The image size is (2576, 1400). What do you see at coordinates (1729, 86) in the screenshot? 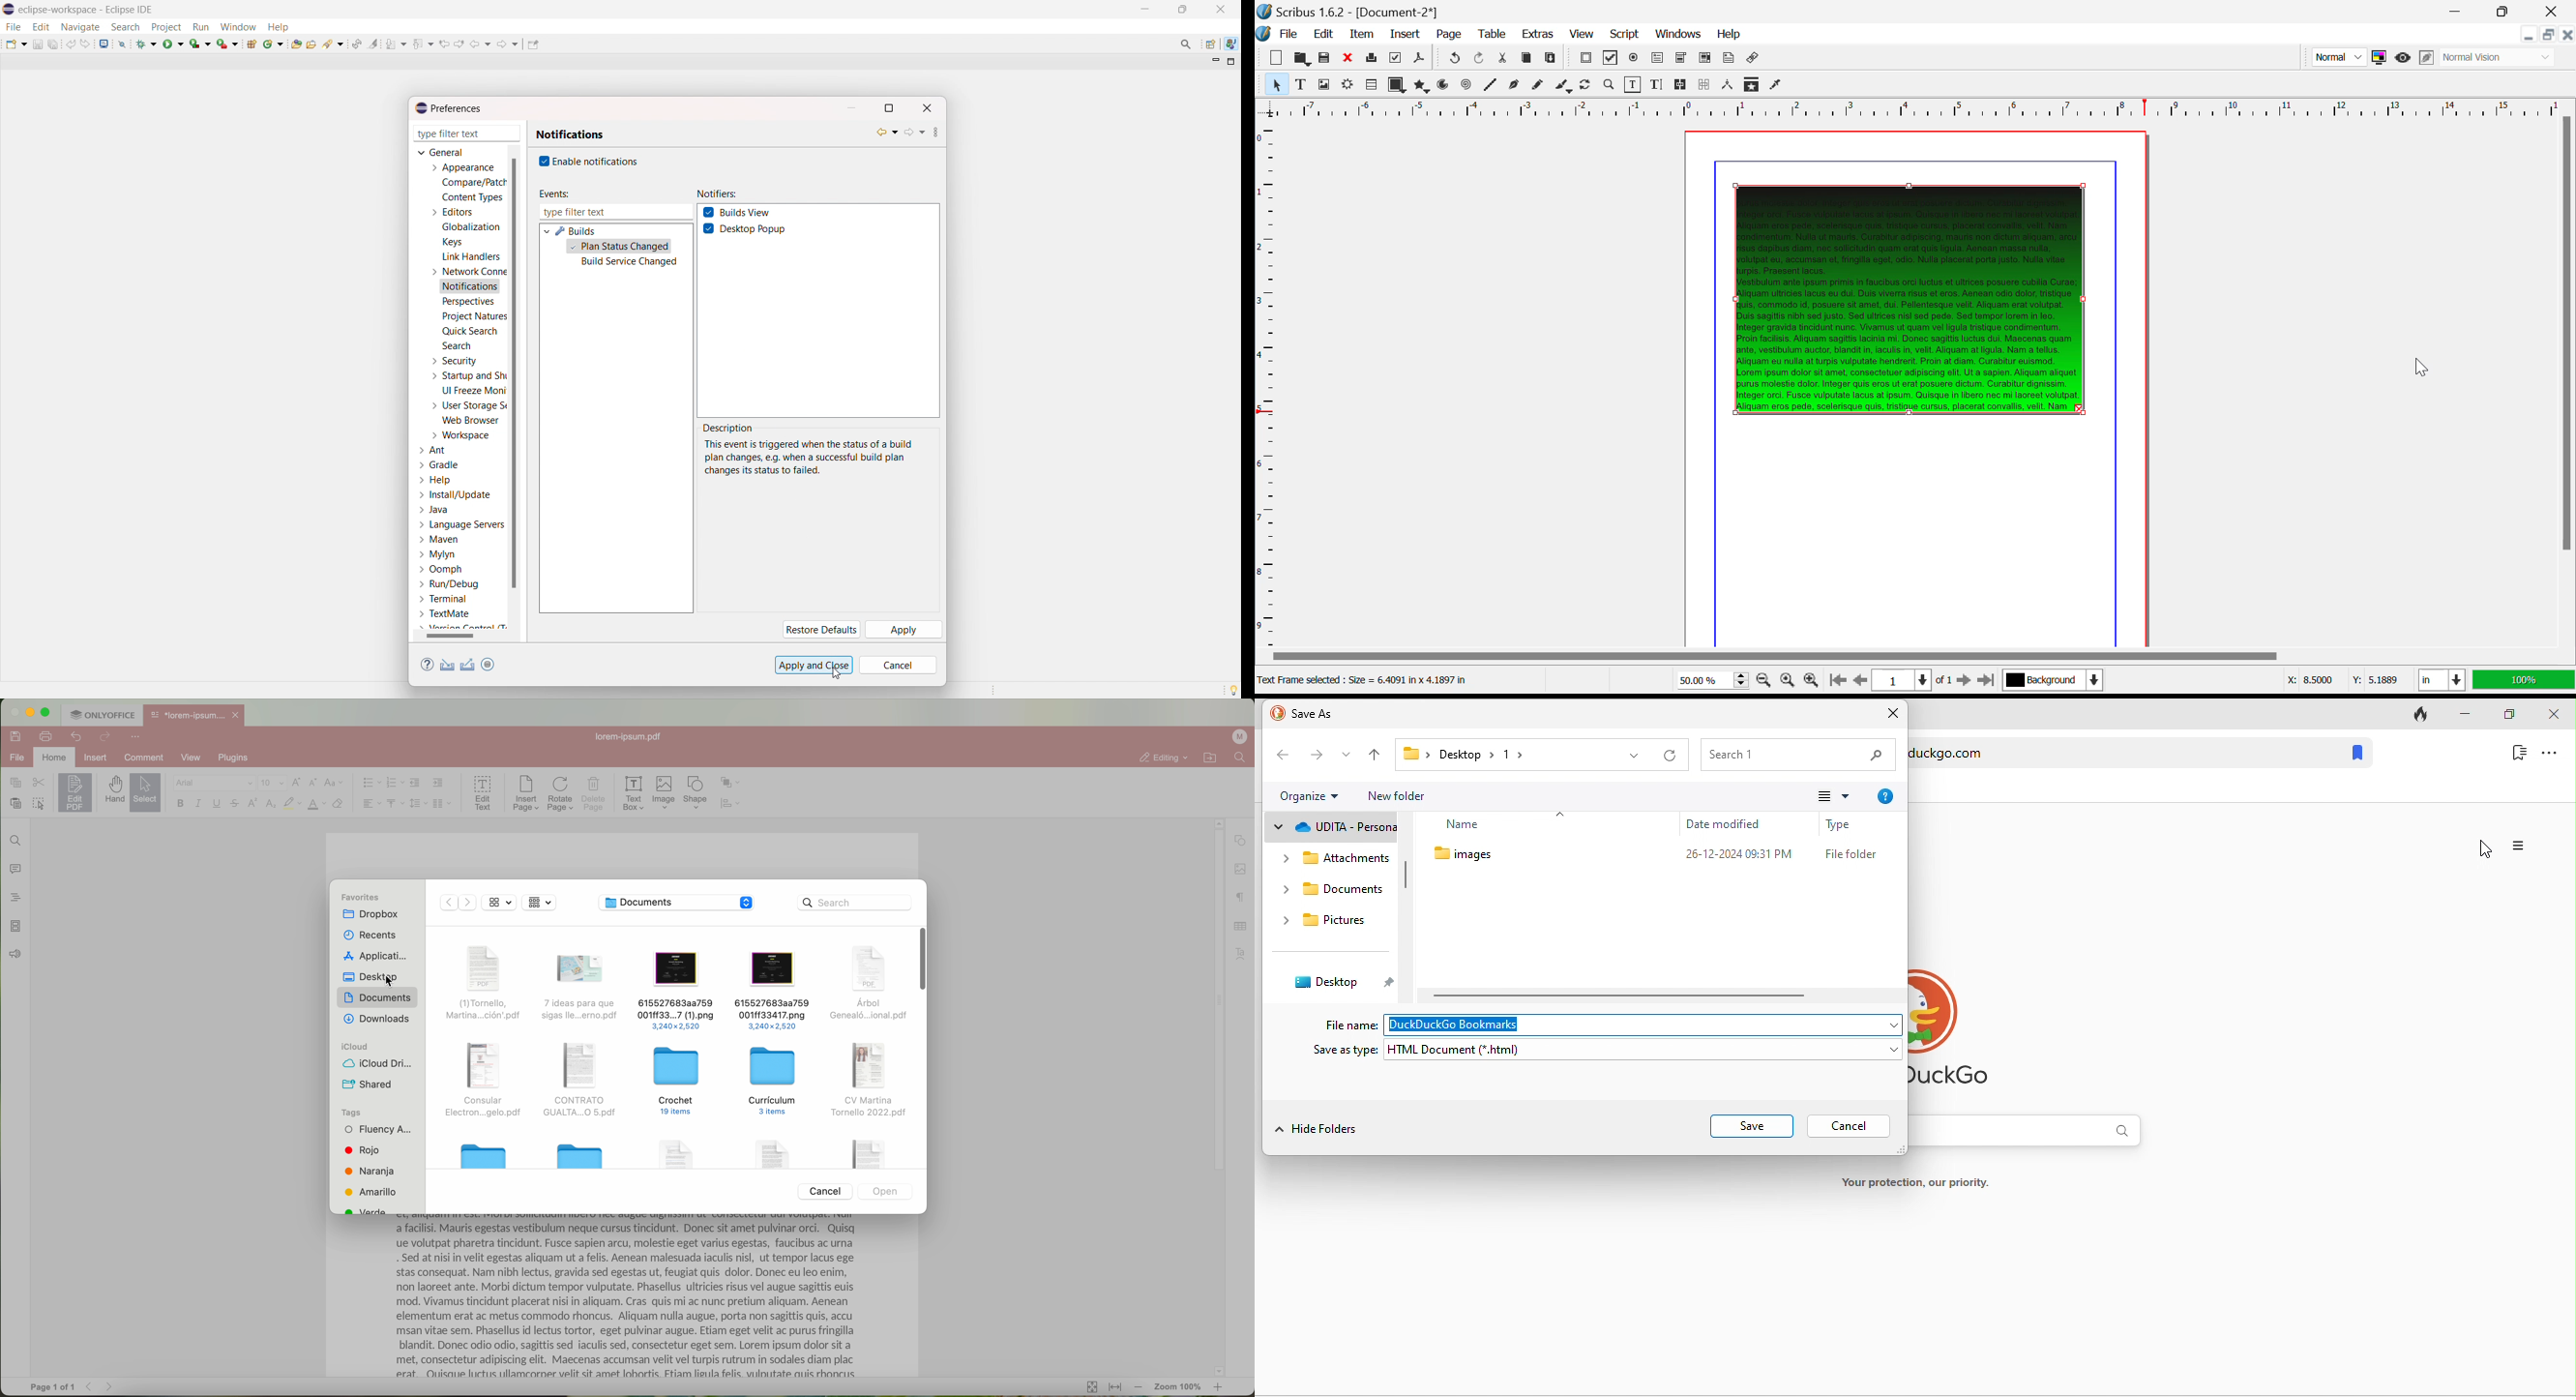
I see `Measurements` at bounding box center [1729, 86].